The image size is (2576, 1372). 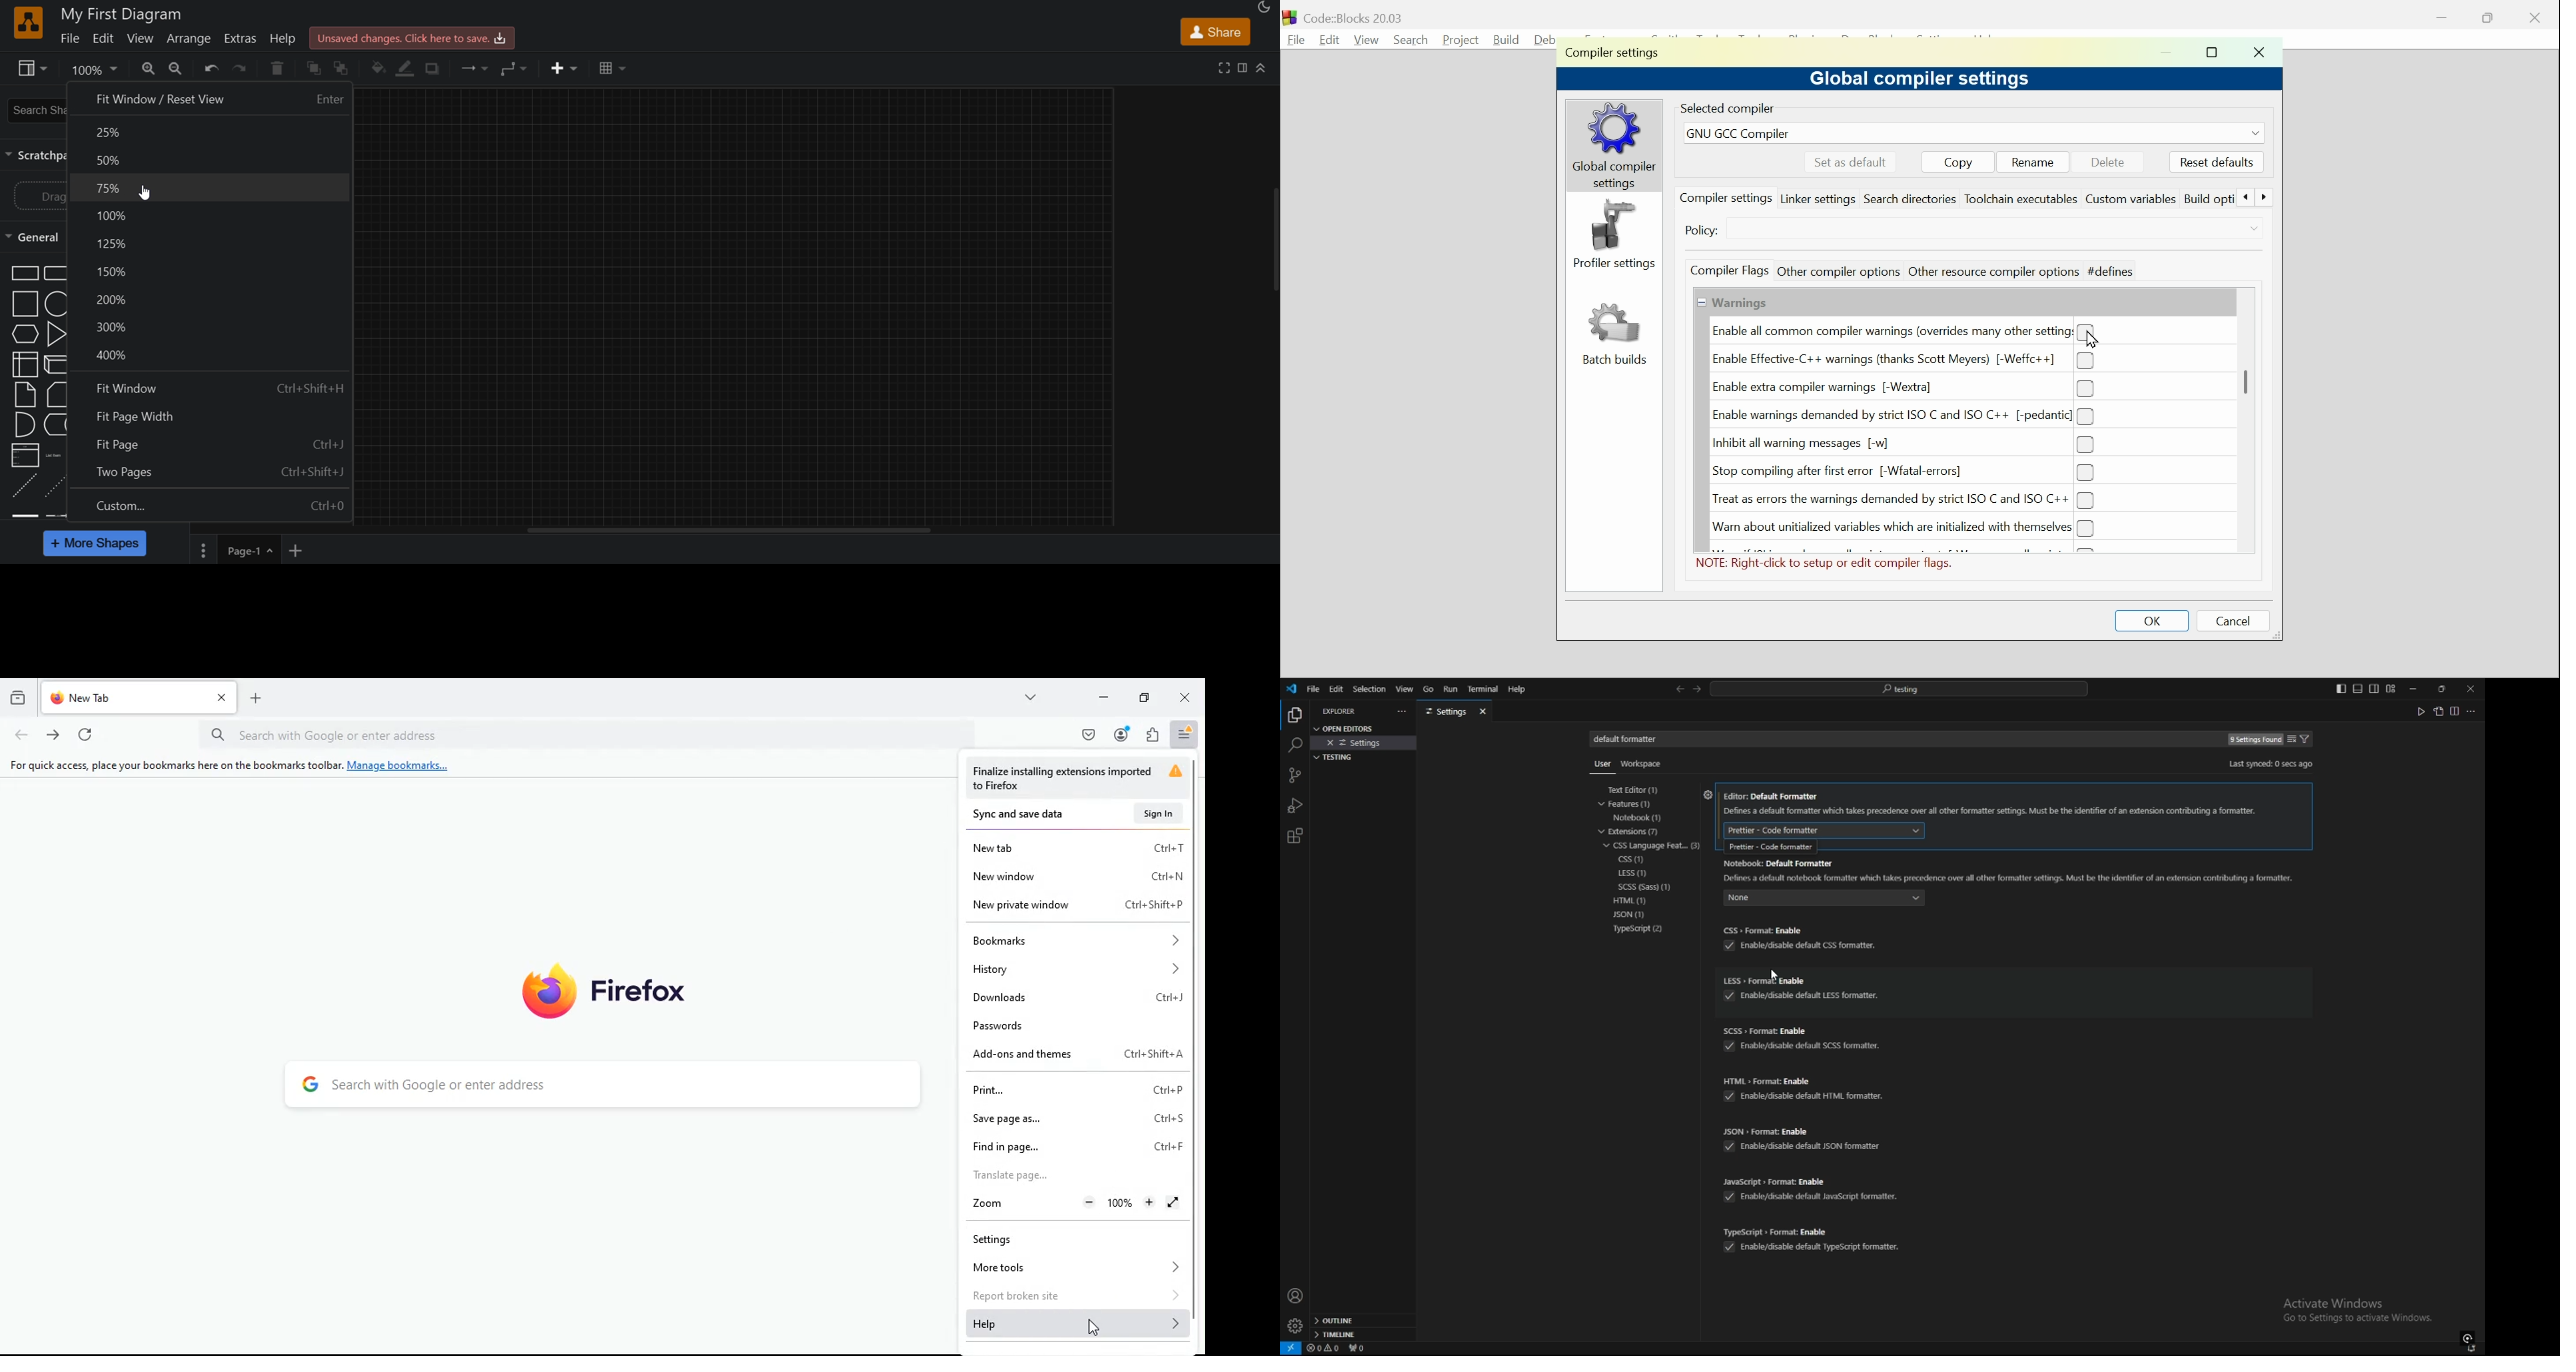 What do you see at coordinates (2133, 200) in the screenshot?
I see `Custom variables` at bounding box center [2133, 200].